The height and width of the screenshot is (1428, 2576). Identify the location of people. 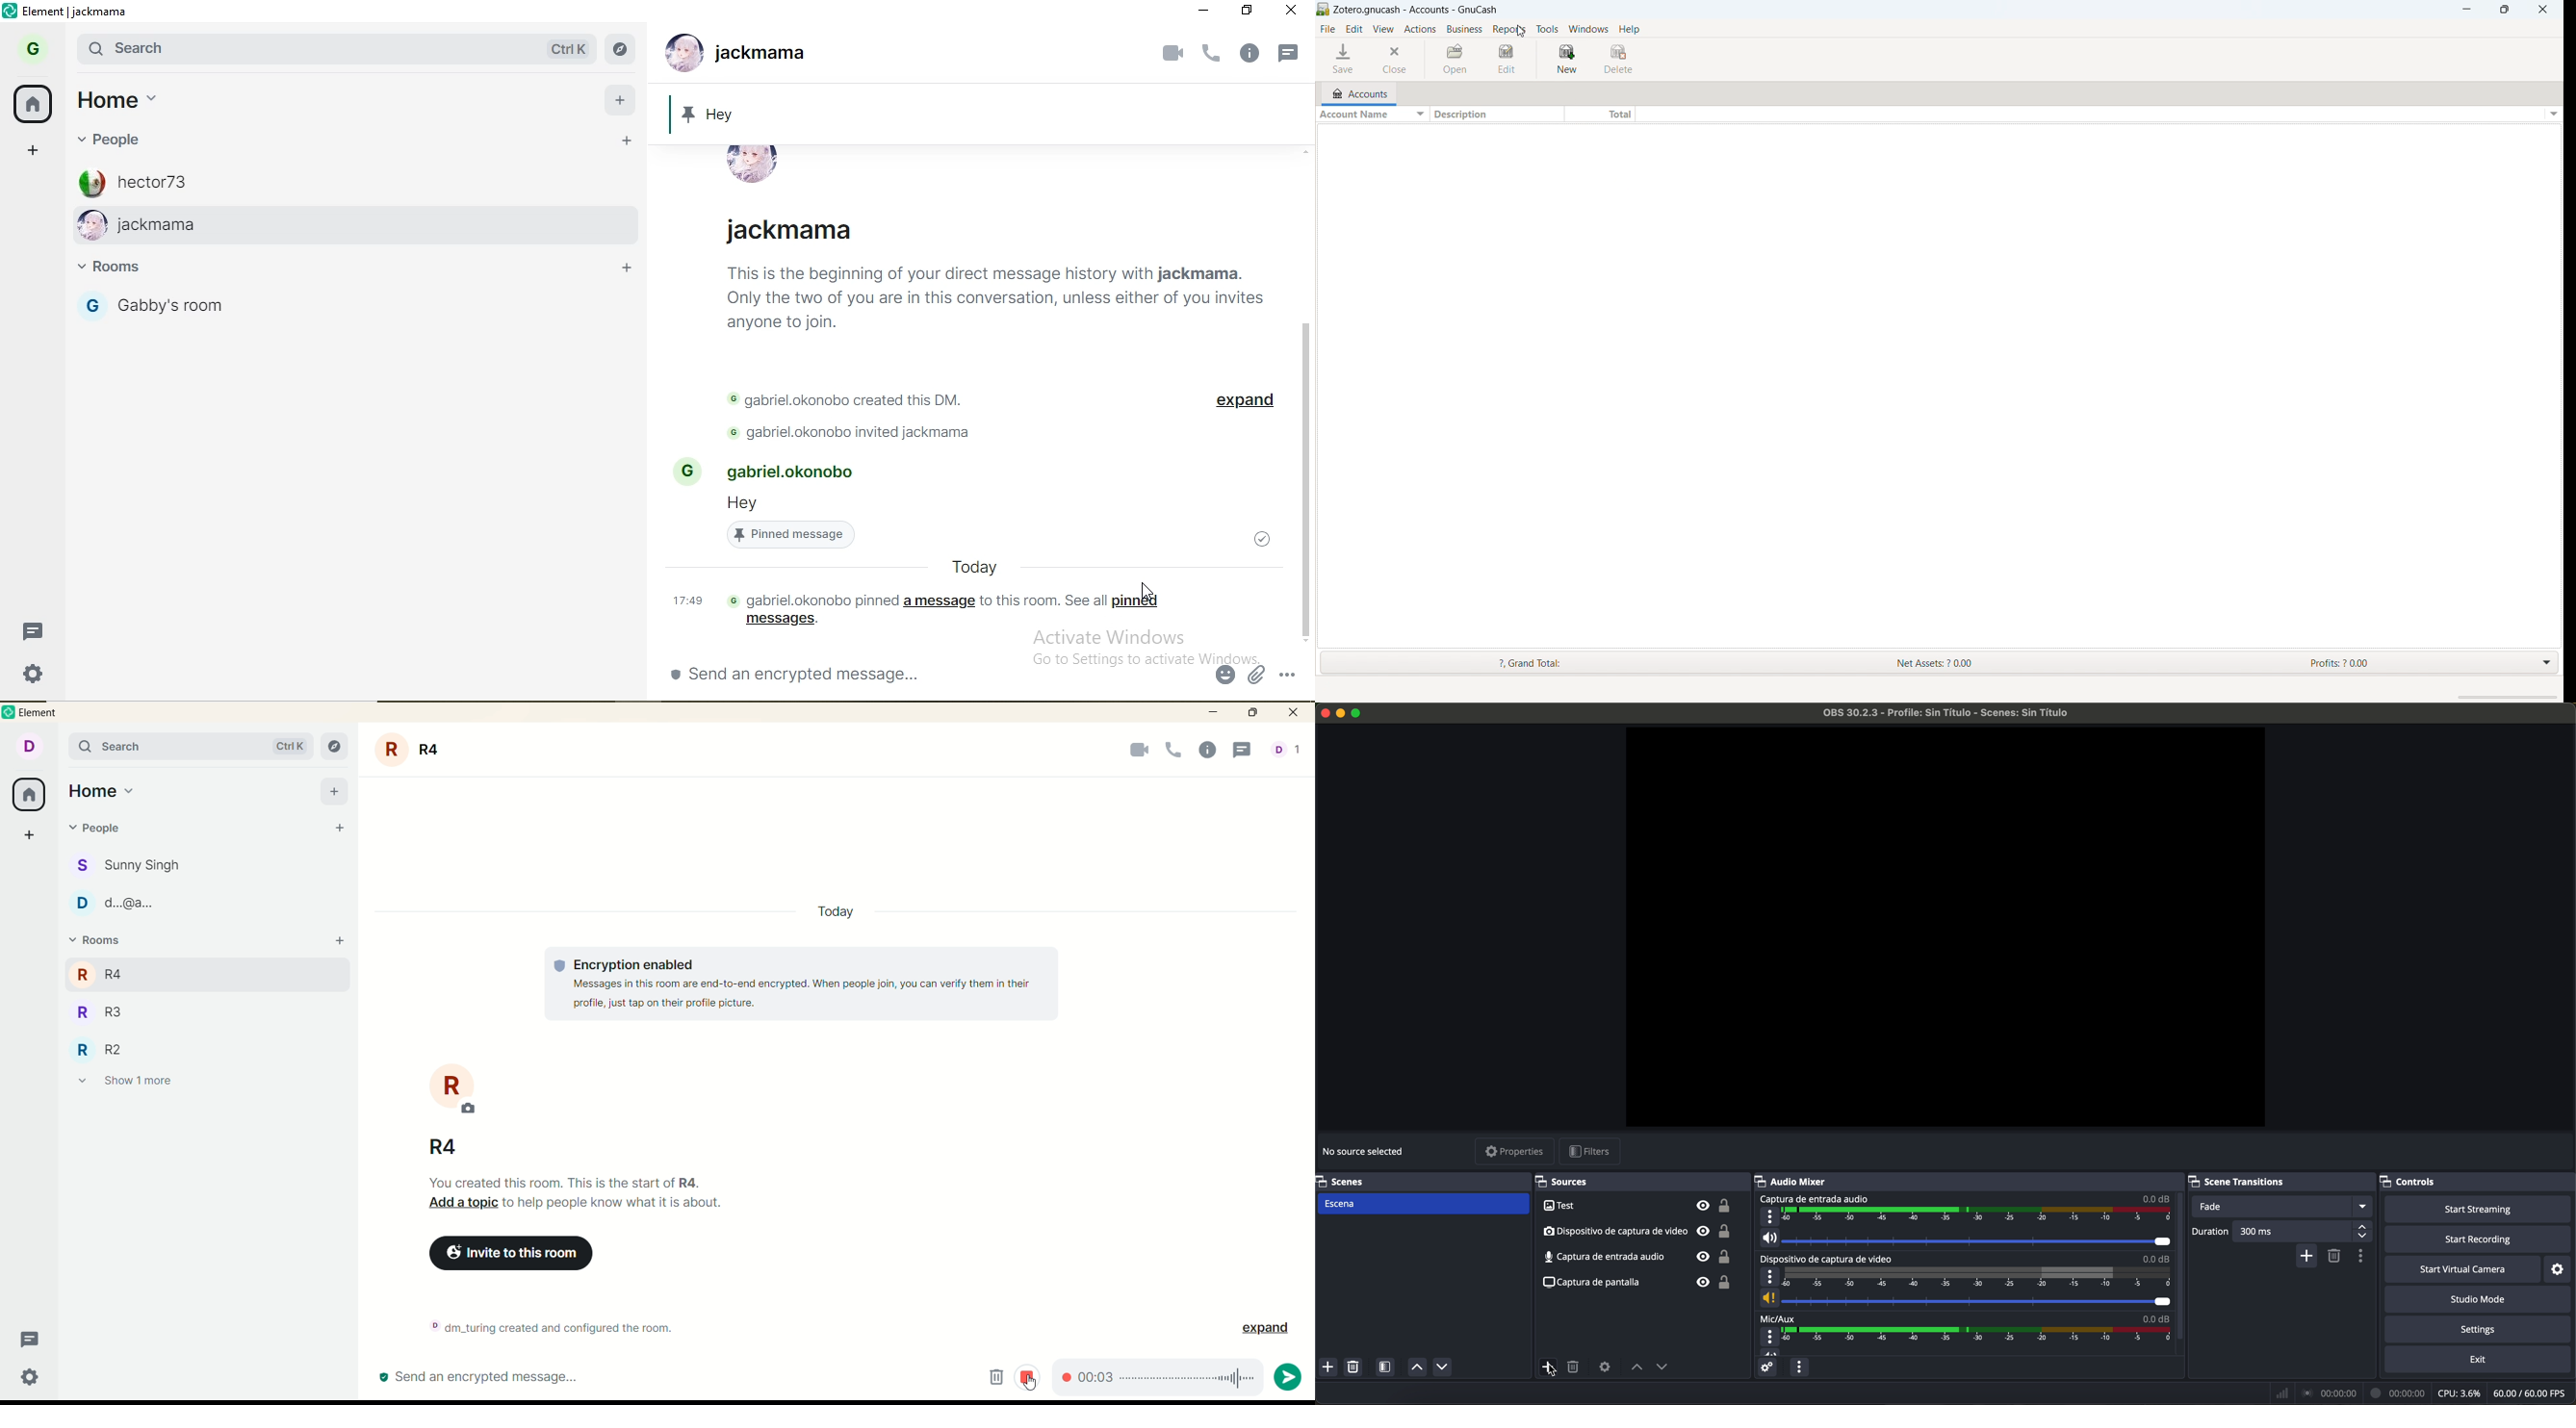
(114, 139).